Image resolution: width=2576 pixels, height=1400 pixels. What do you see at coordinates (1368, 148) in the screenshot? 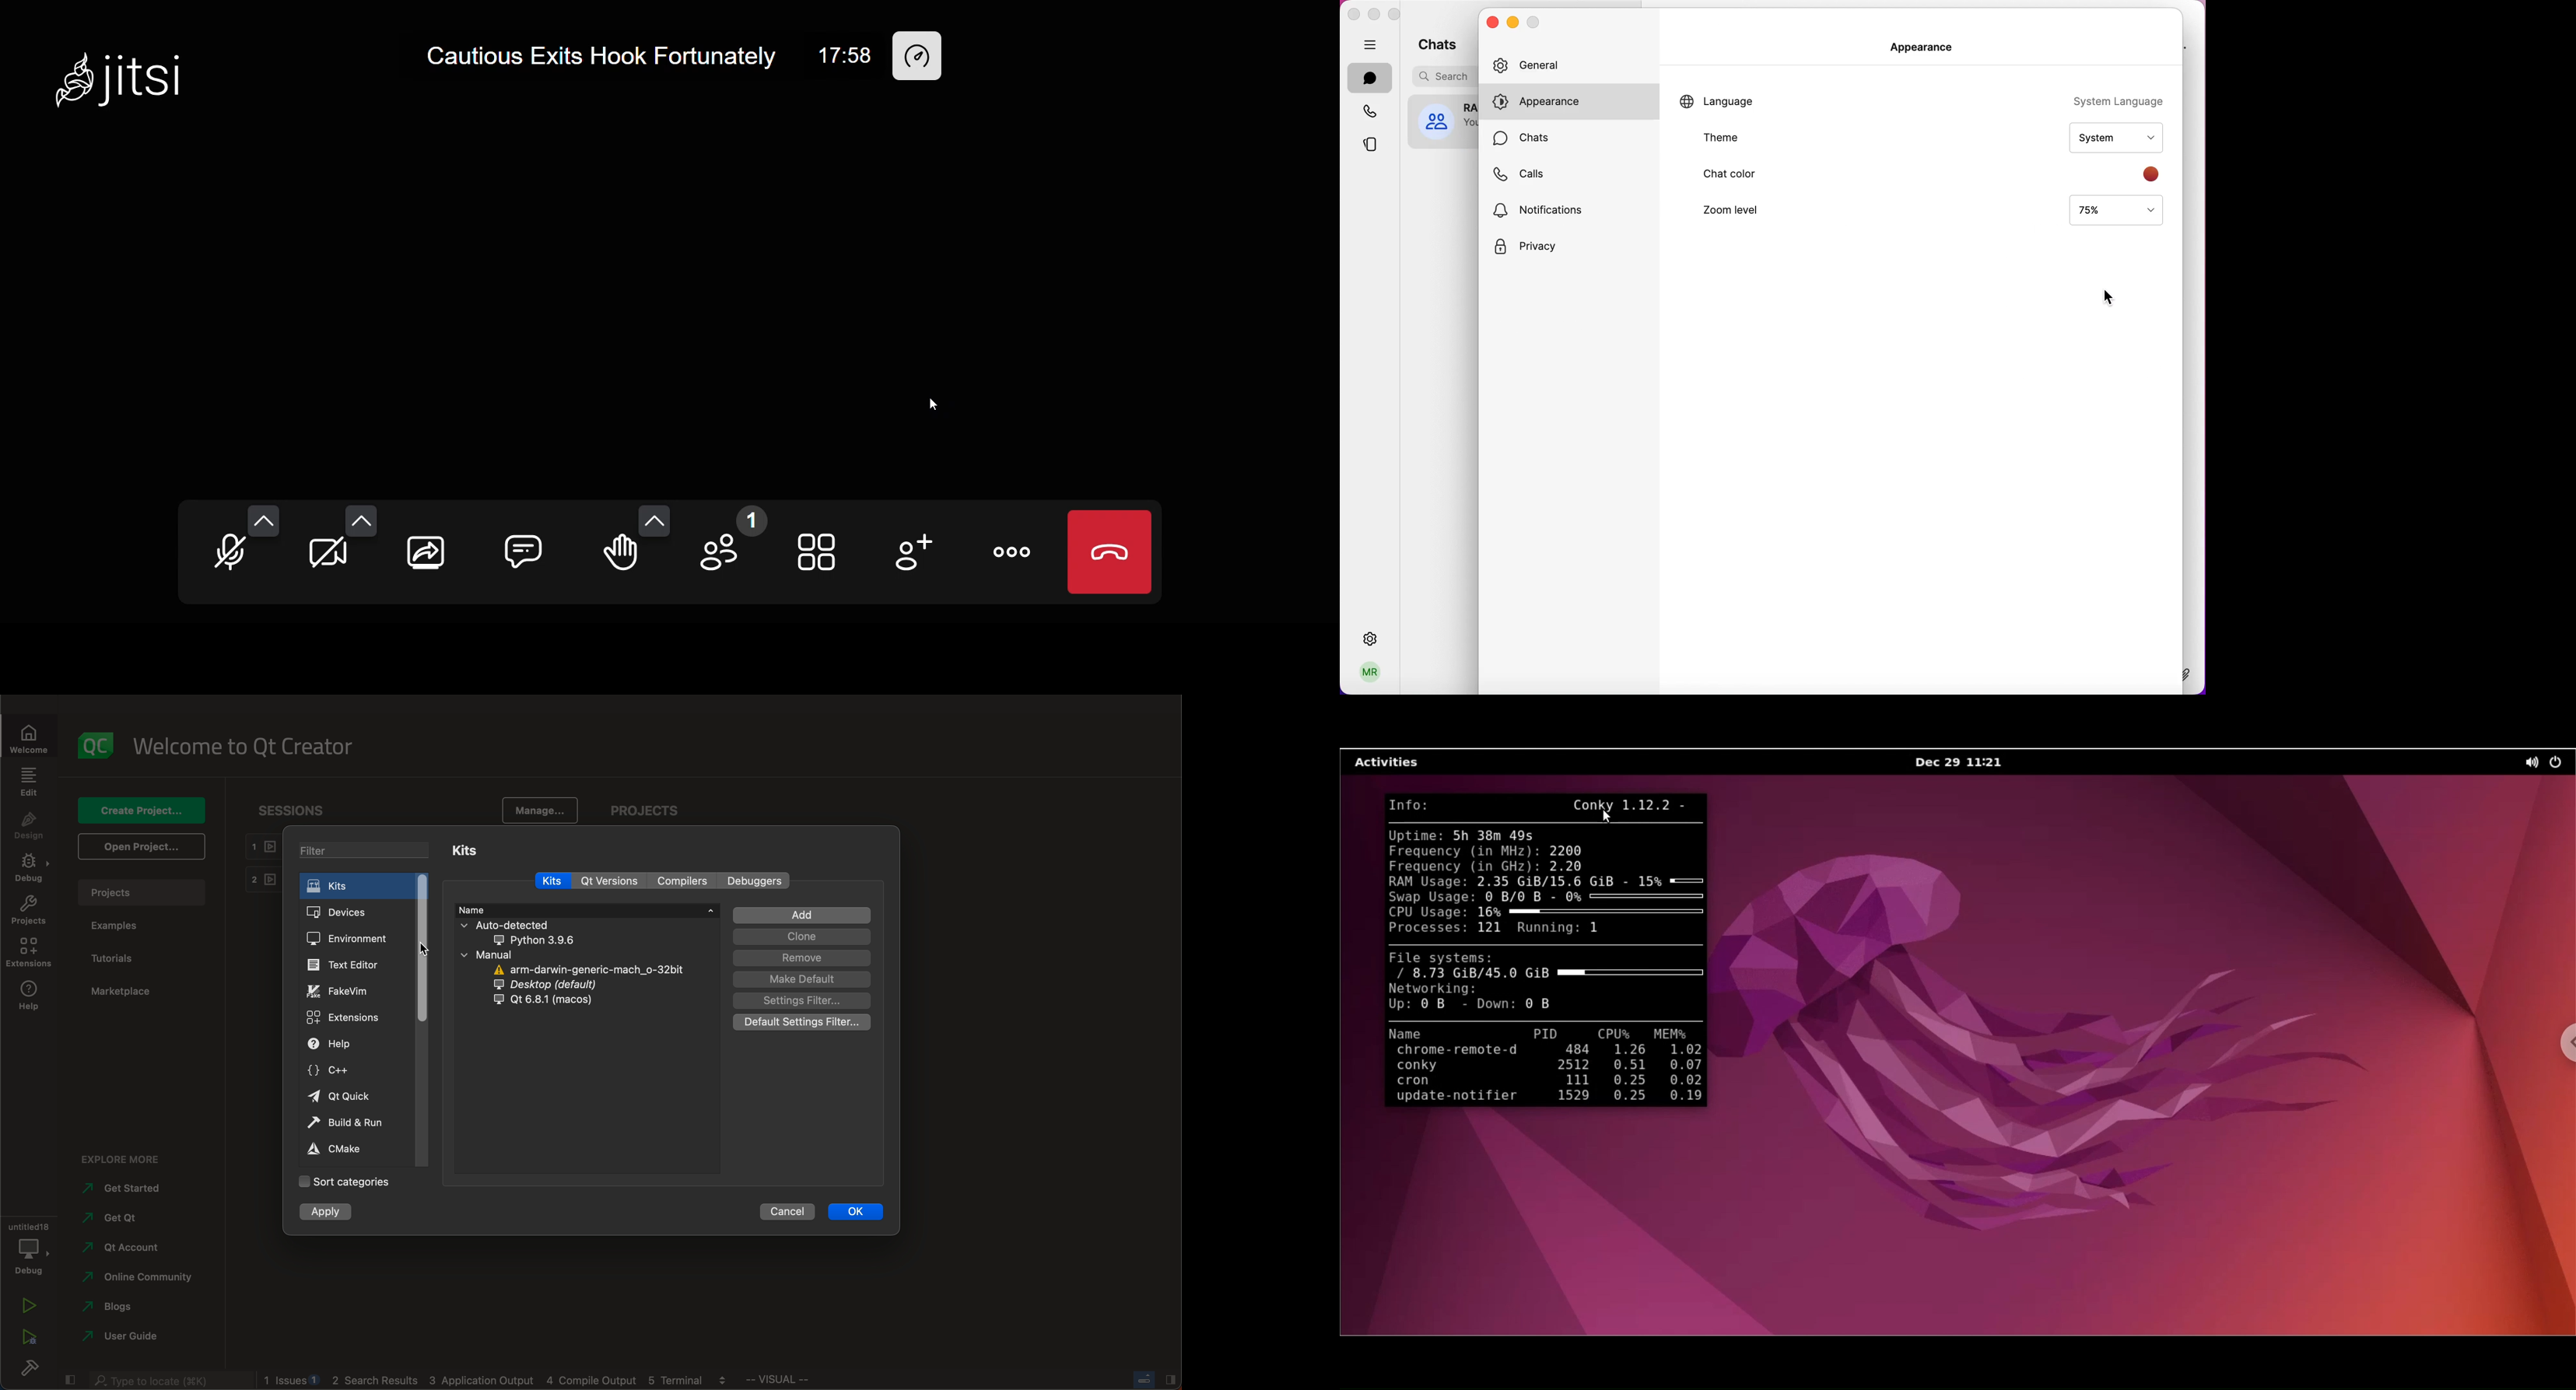
I see `stories` at bounding box center [1368, 148].